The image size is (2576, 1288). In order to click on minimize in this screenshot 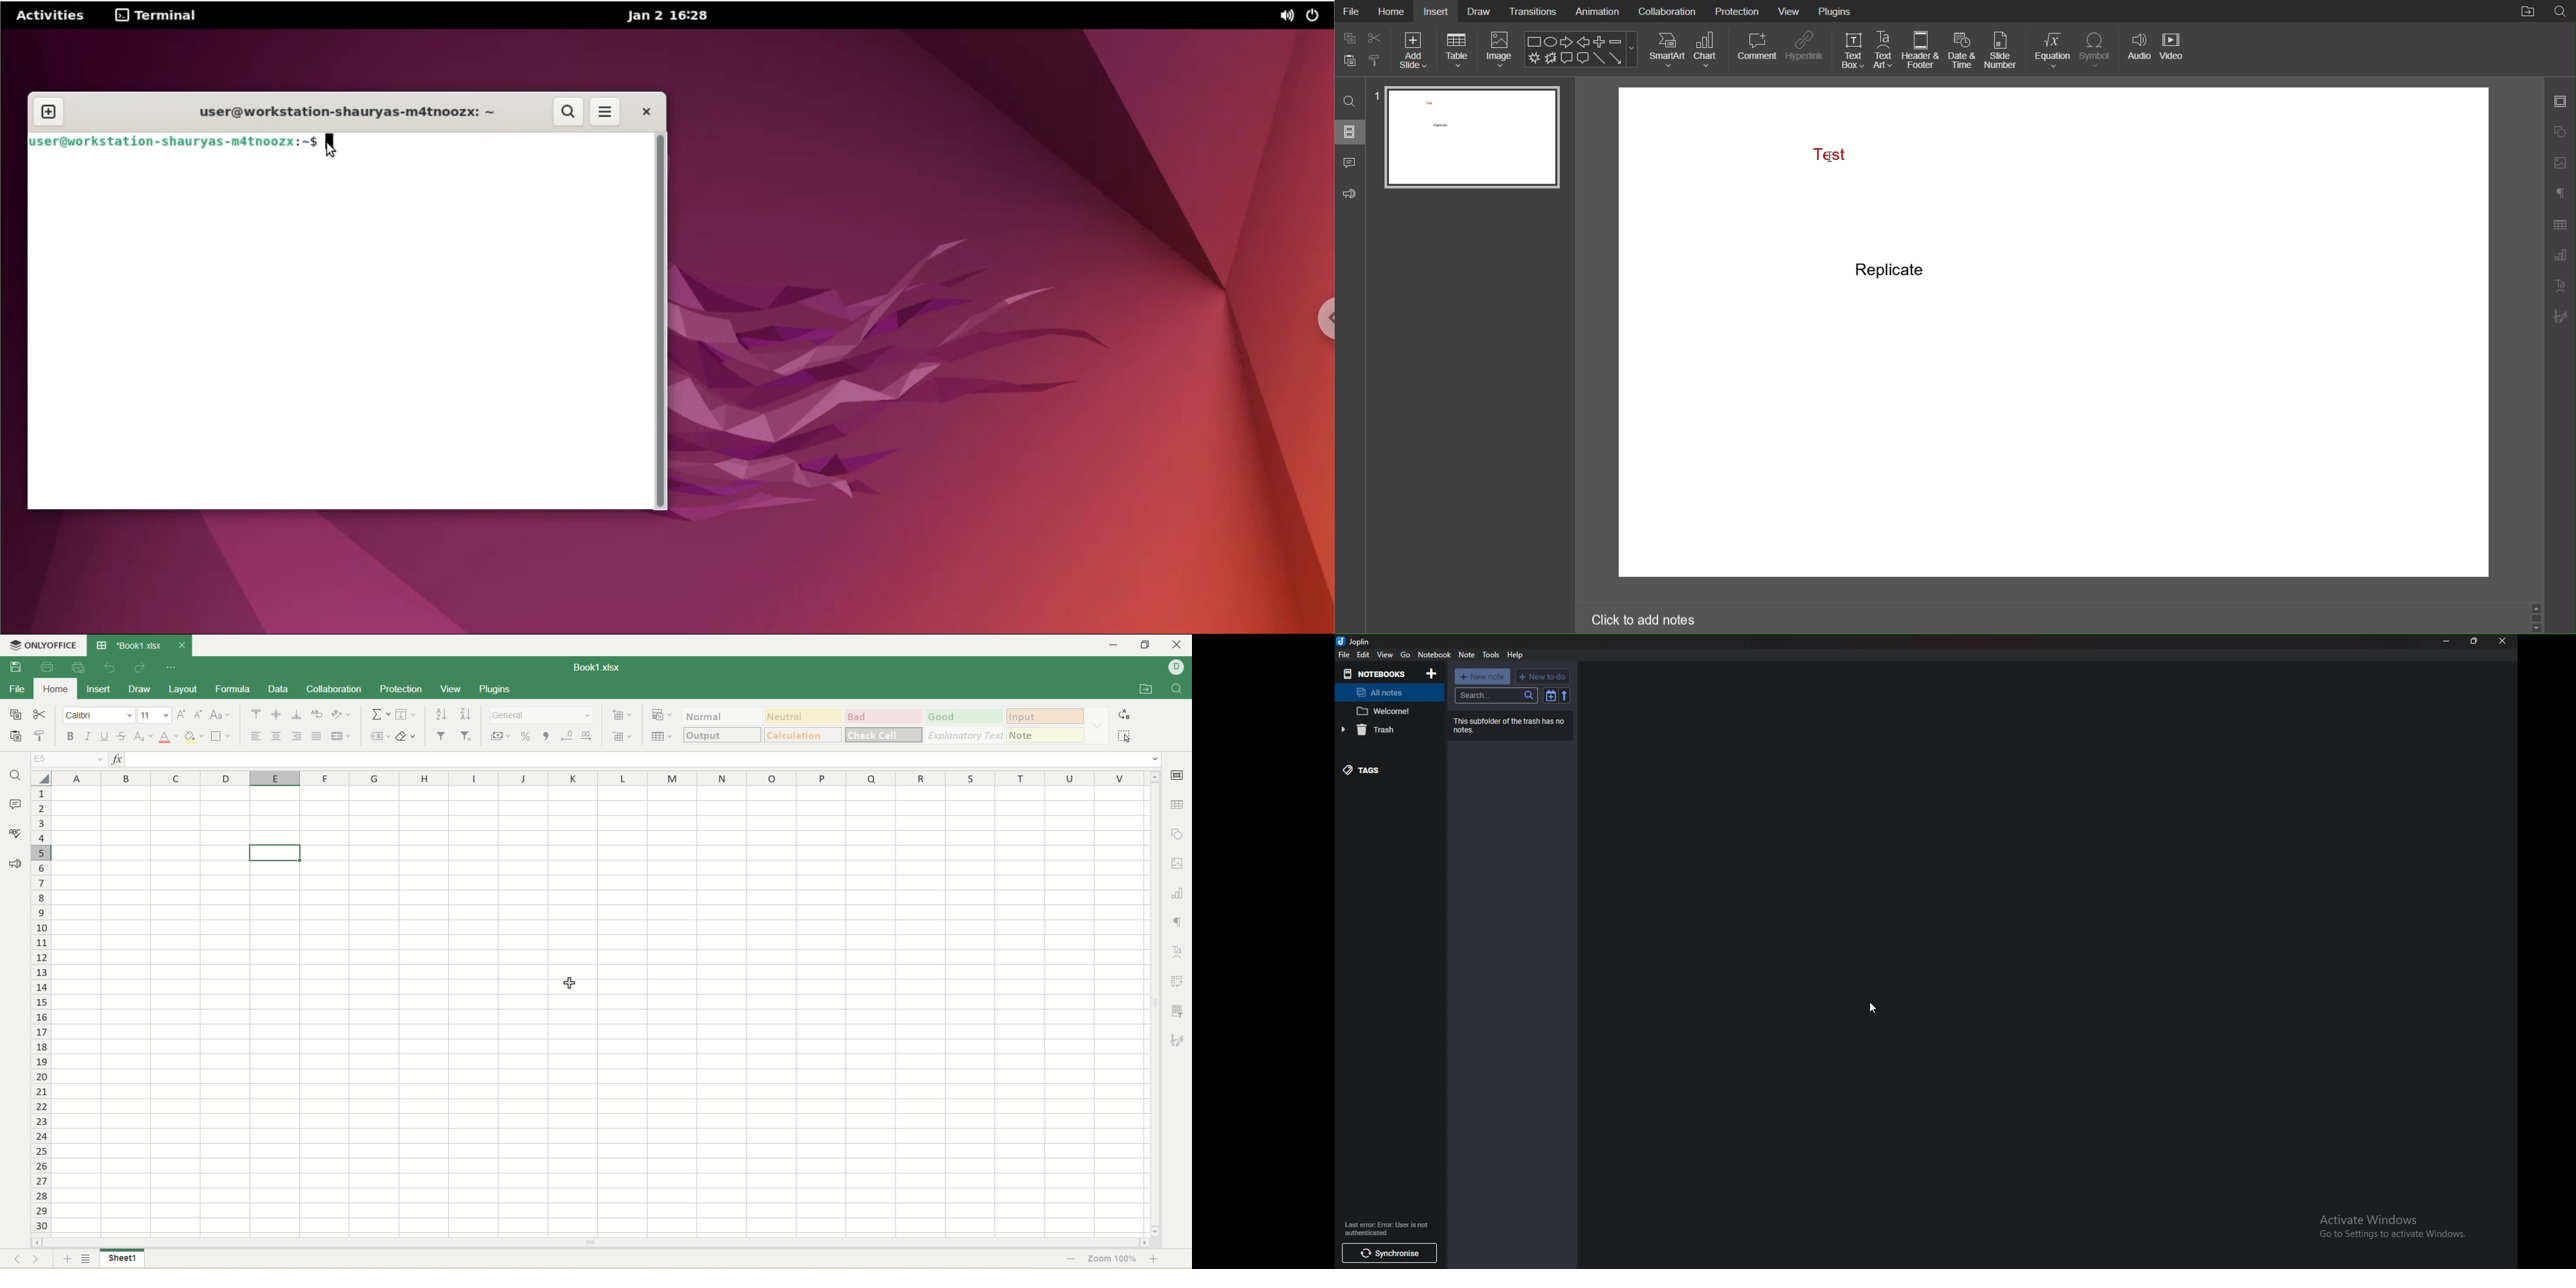, I will do `click(2447, 641)`.